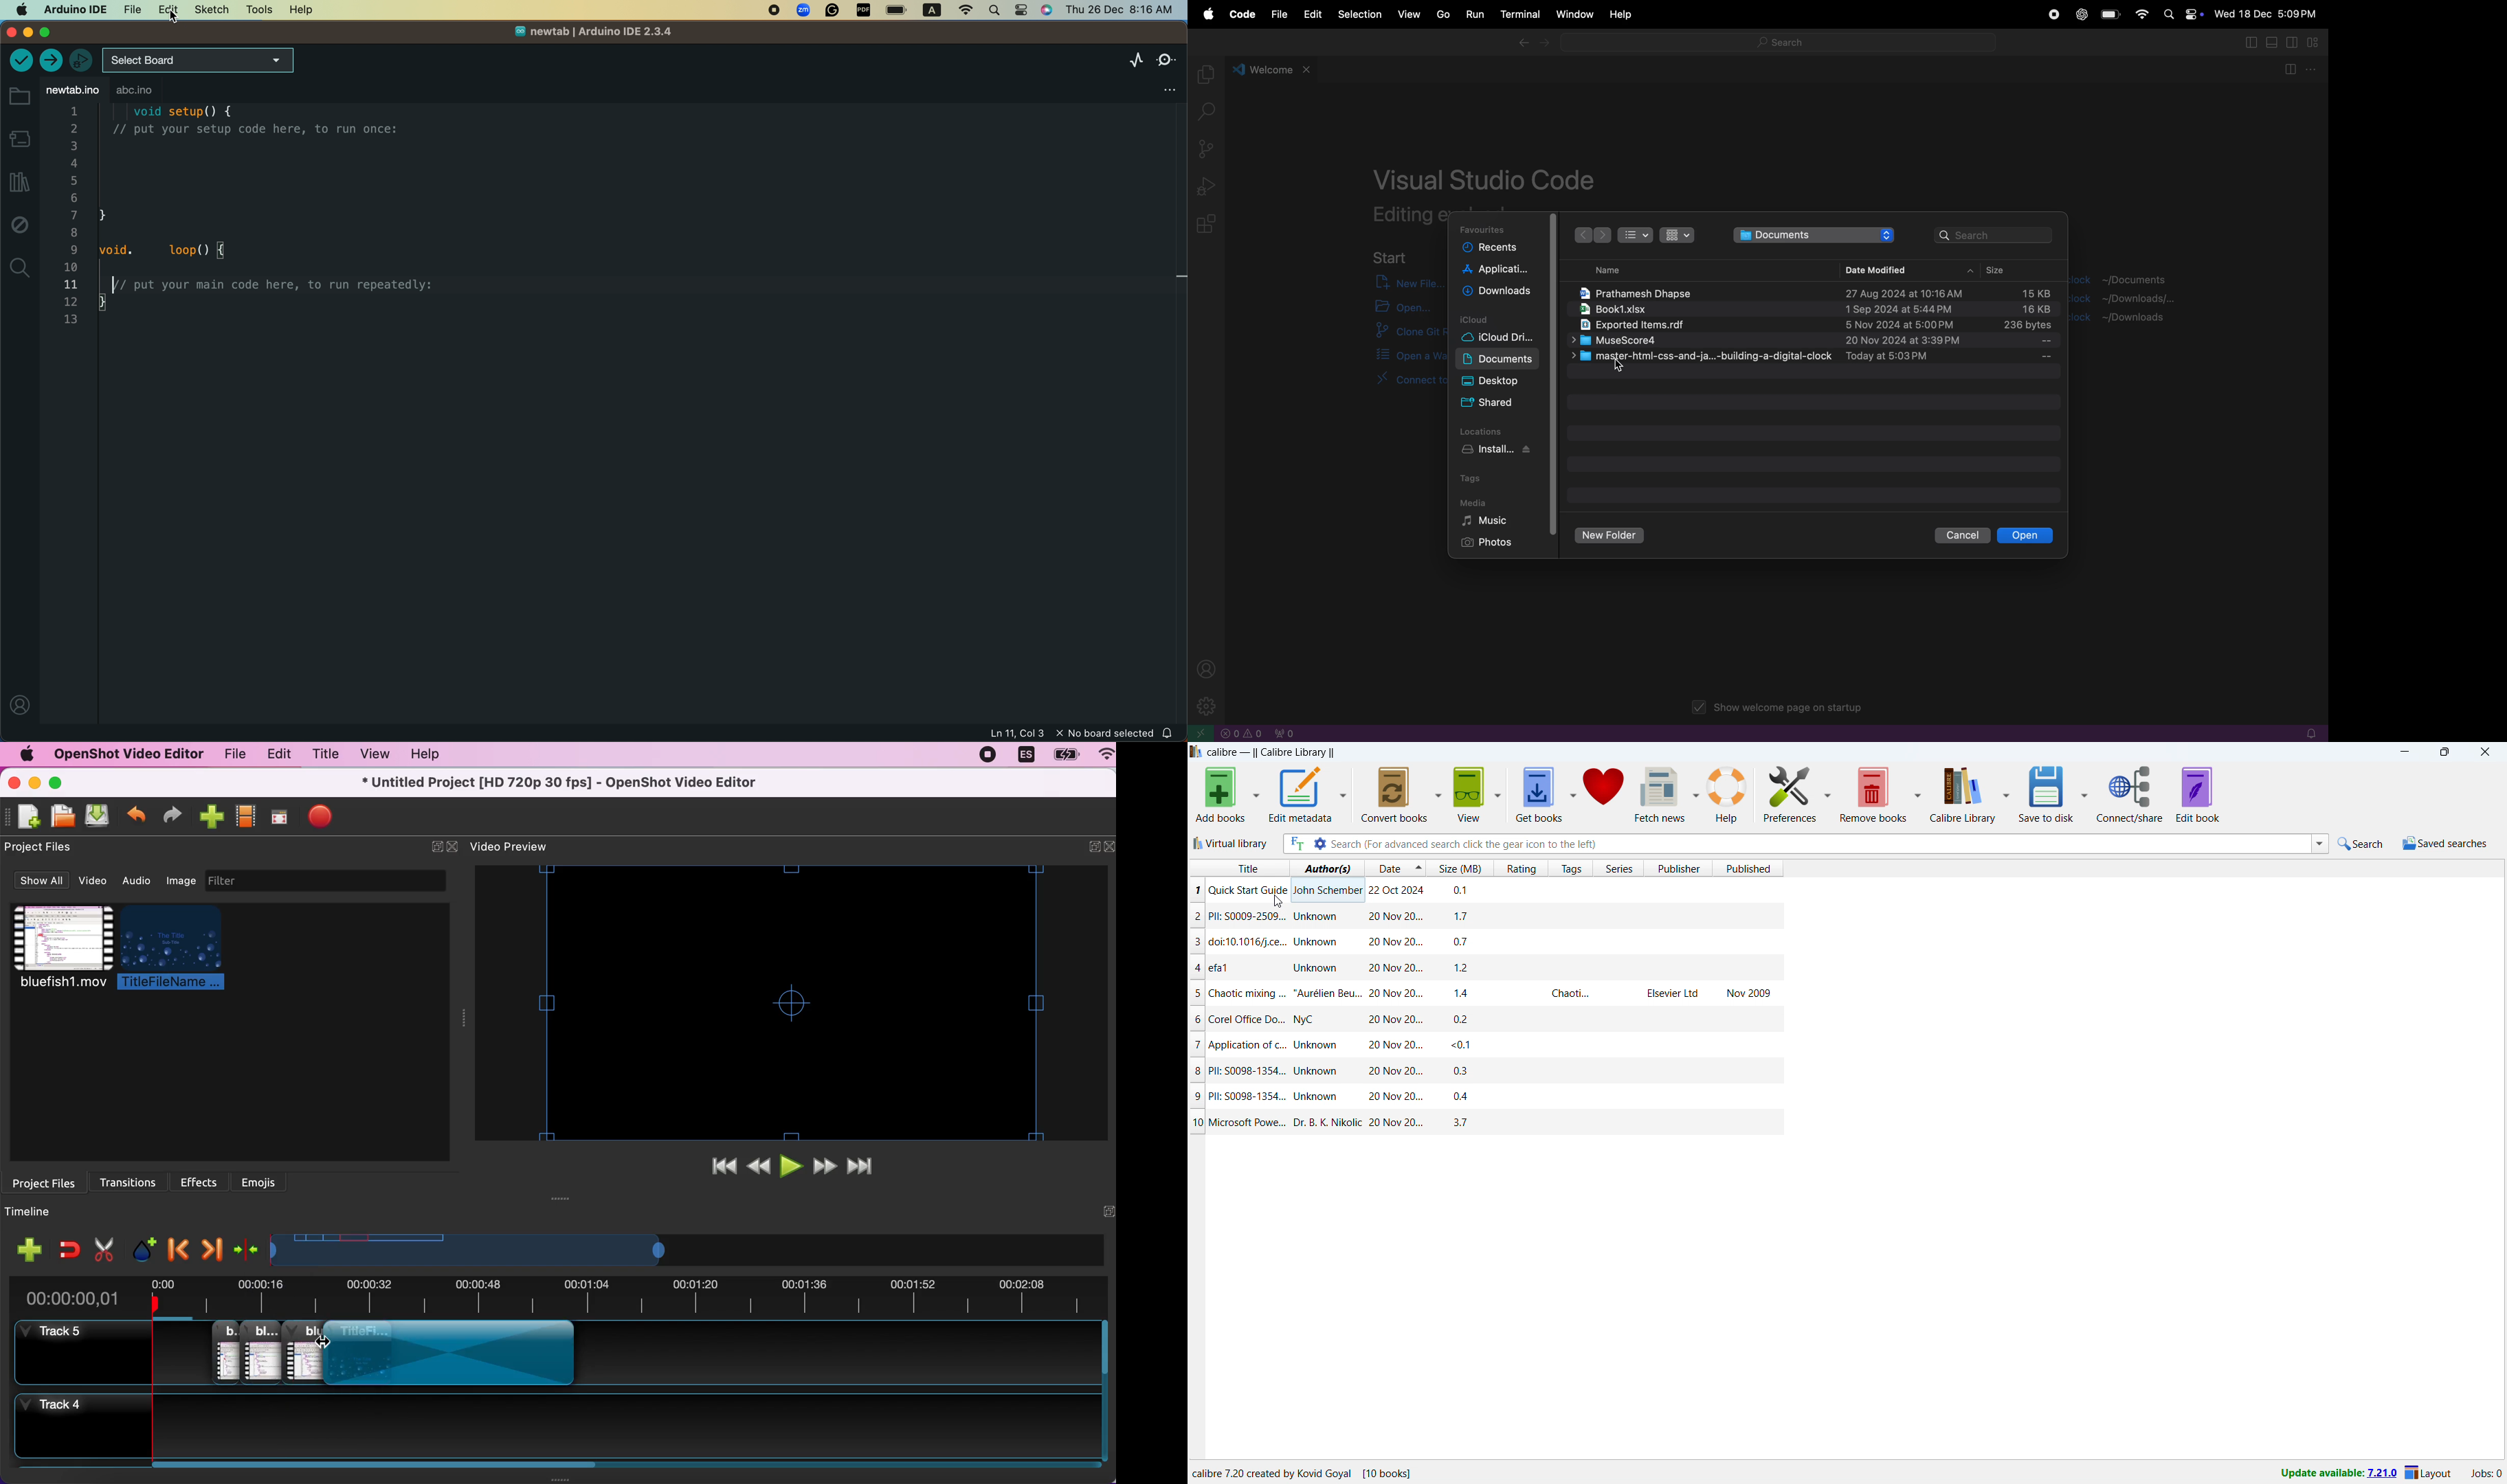  Describe the element at coordinates (1520, 868) in the screenshot. I see `sort by rating` at that location.